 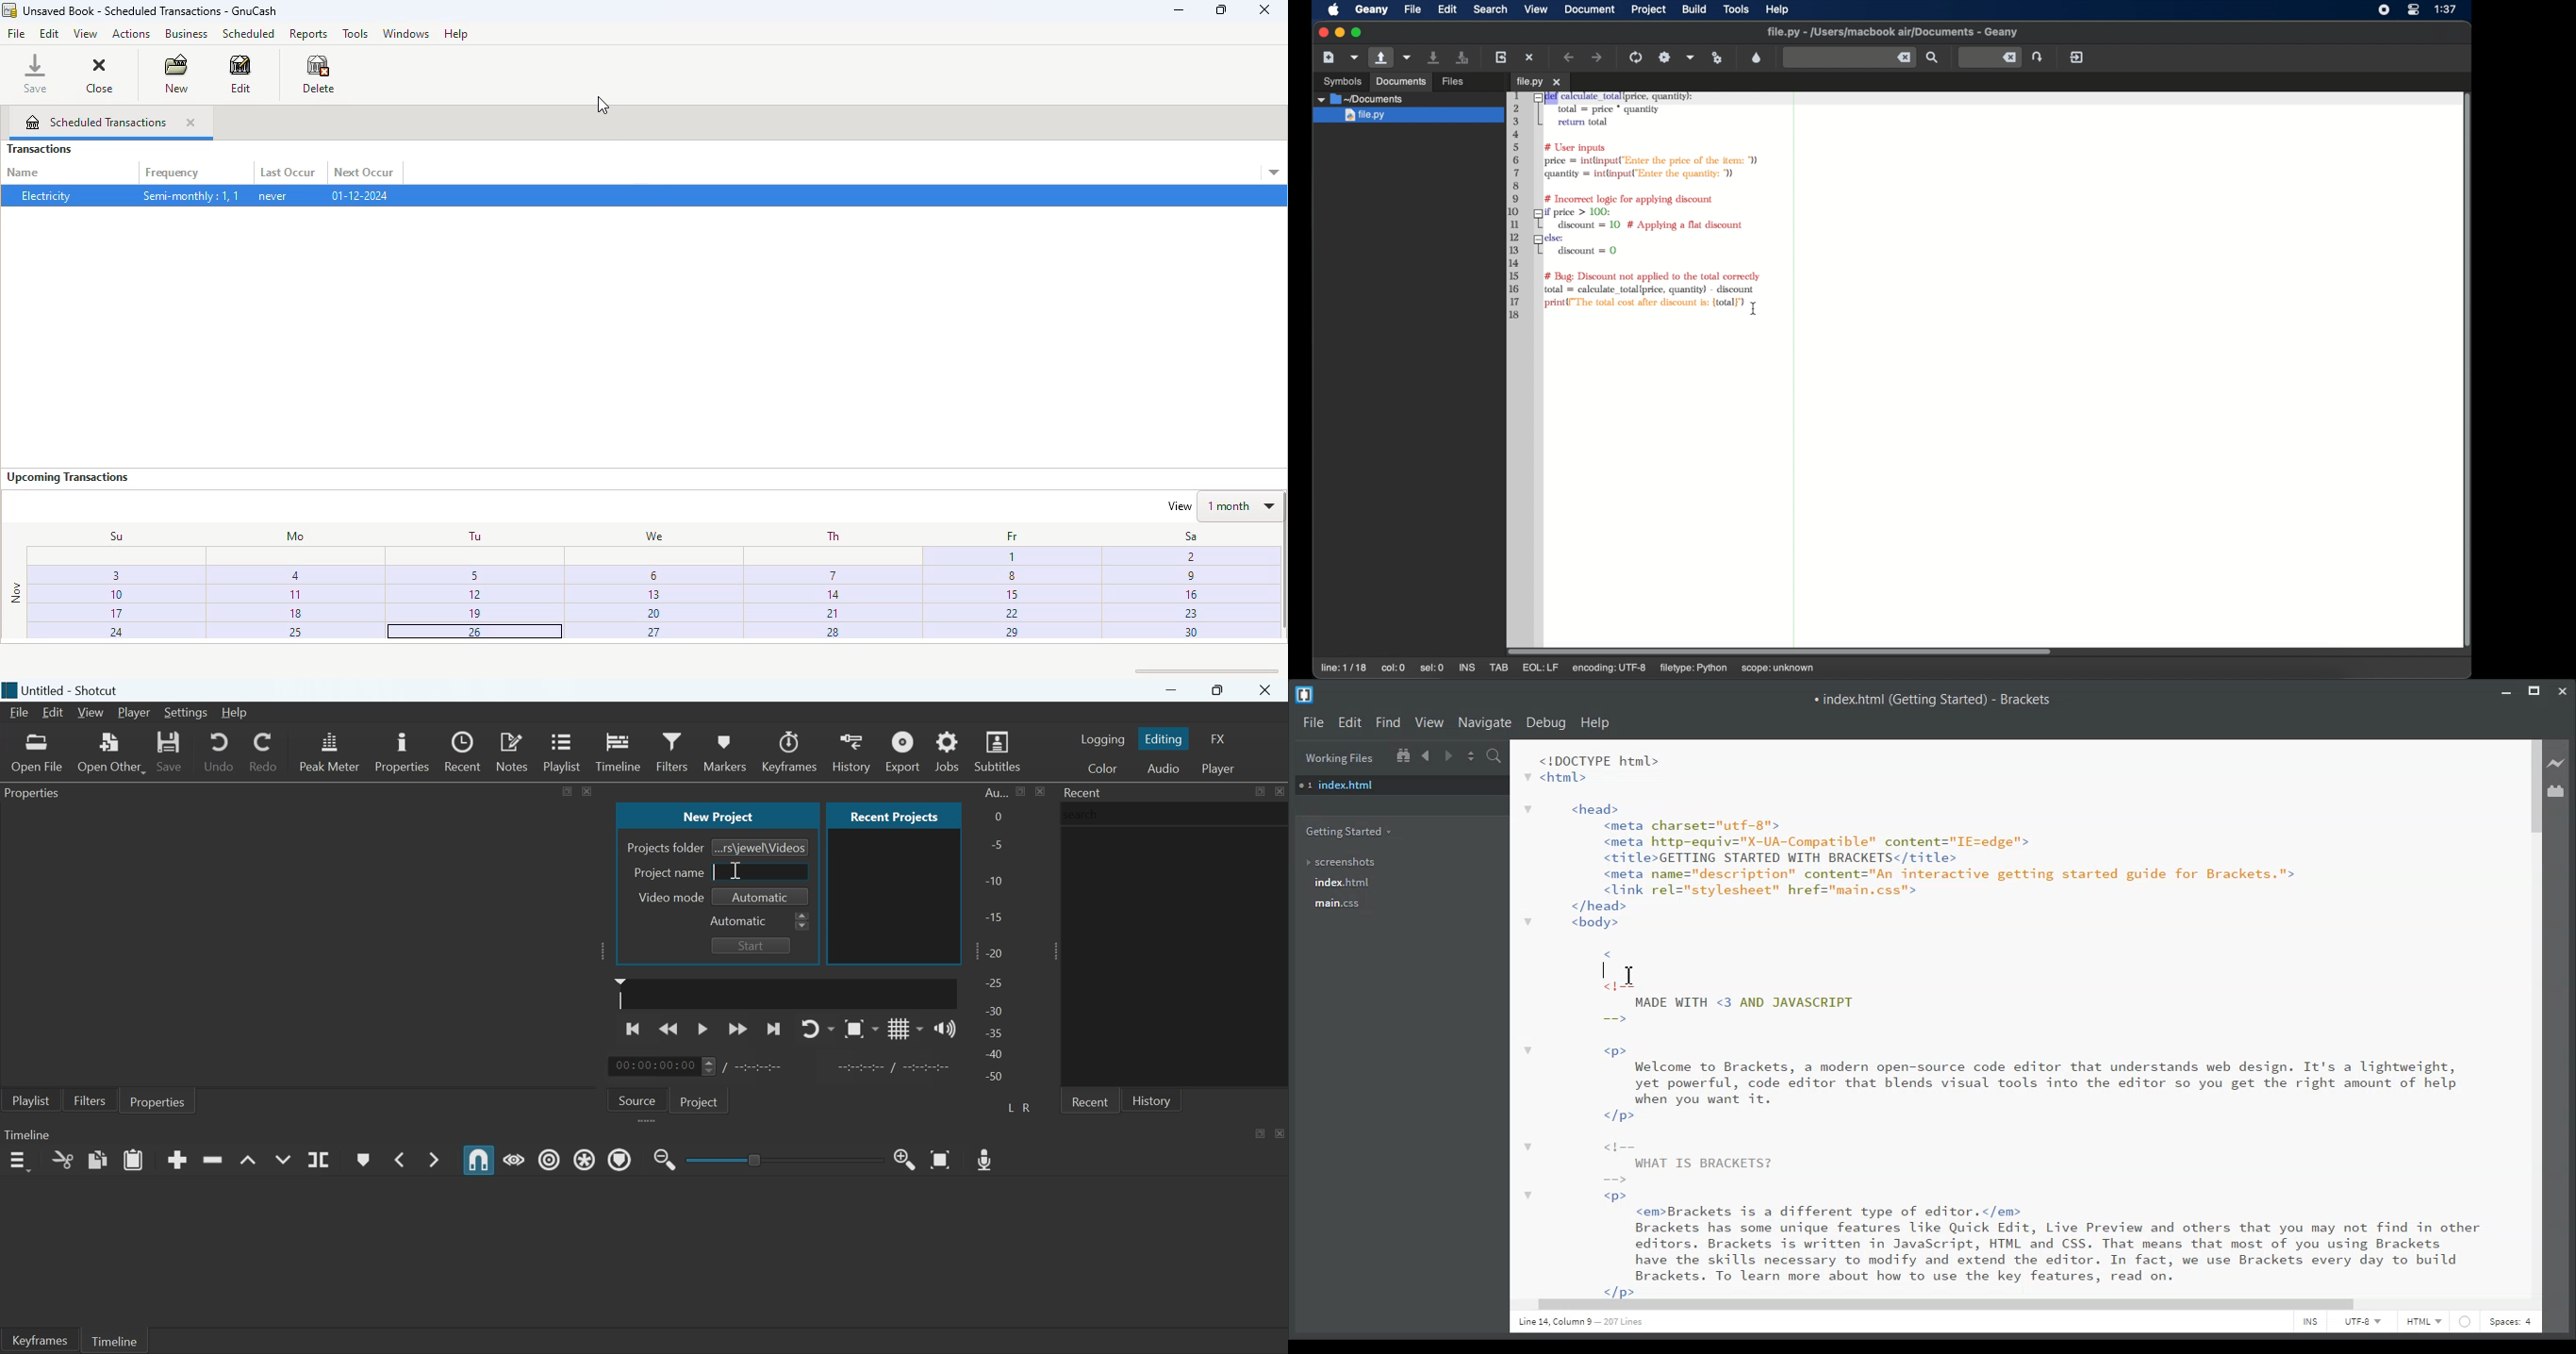 What do you see at coordinates (2511, 1324) in the screenshot?
I see `Spaces: 4` at bounding box center [2511, 1324].